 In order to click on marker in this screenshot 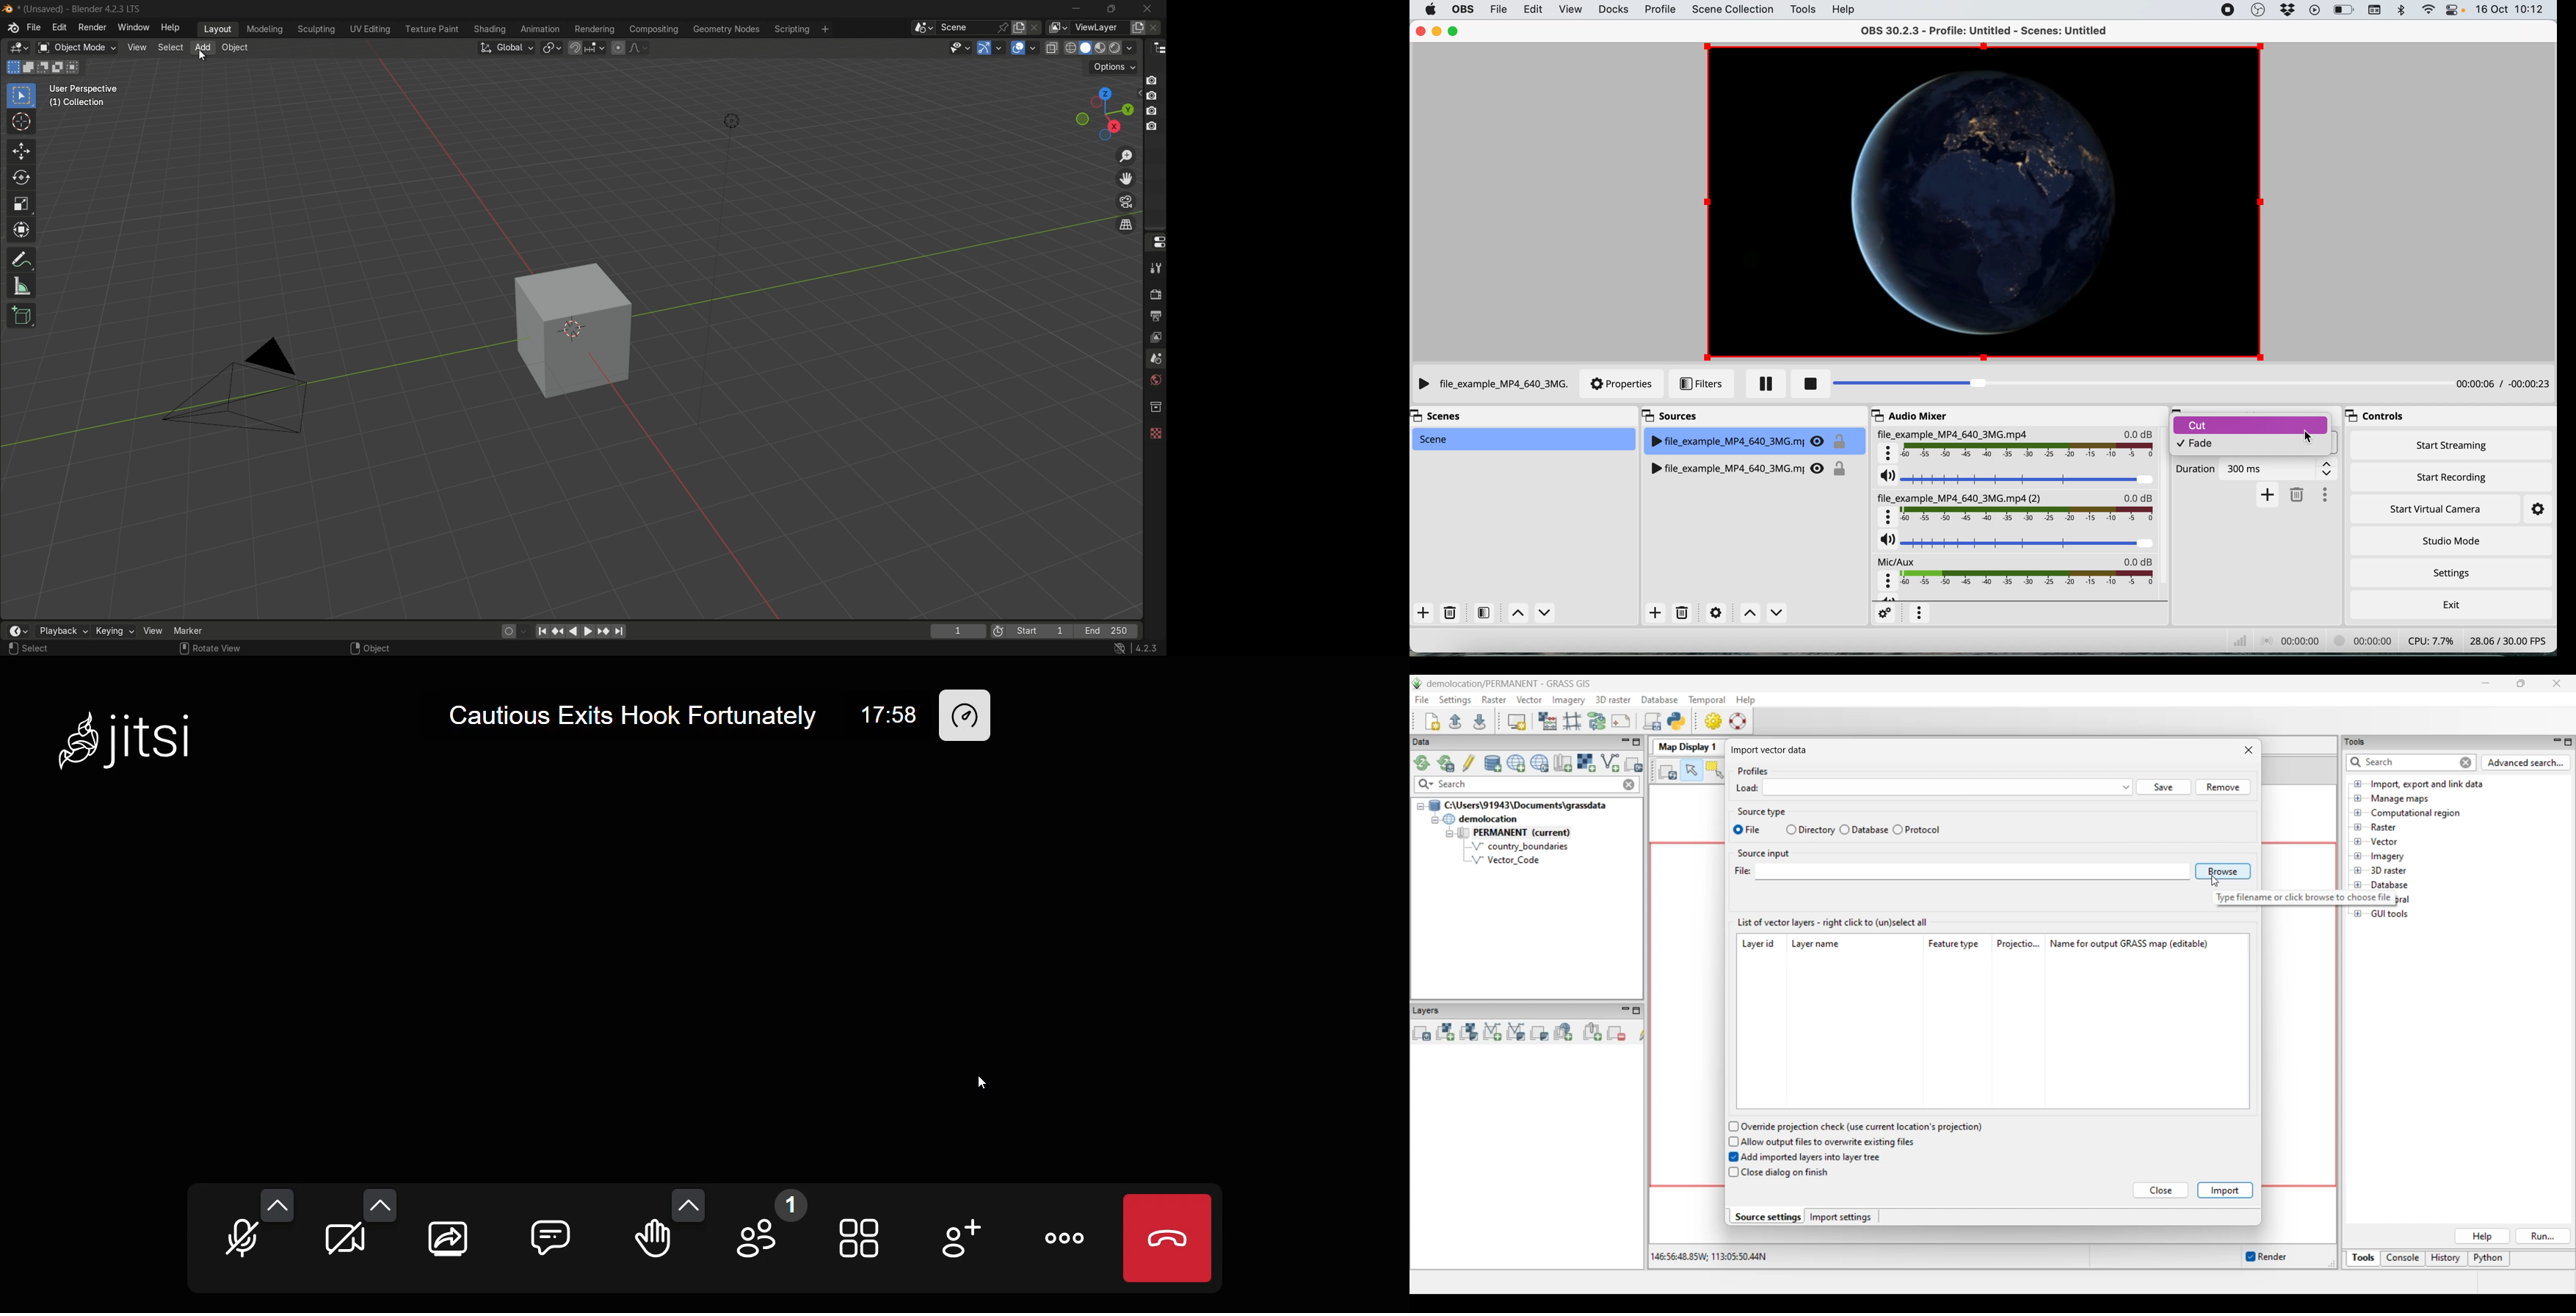, I will do `click(189, 631)`.